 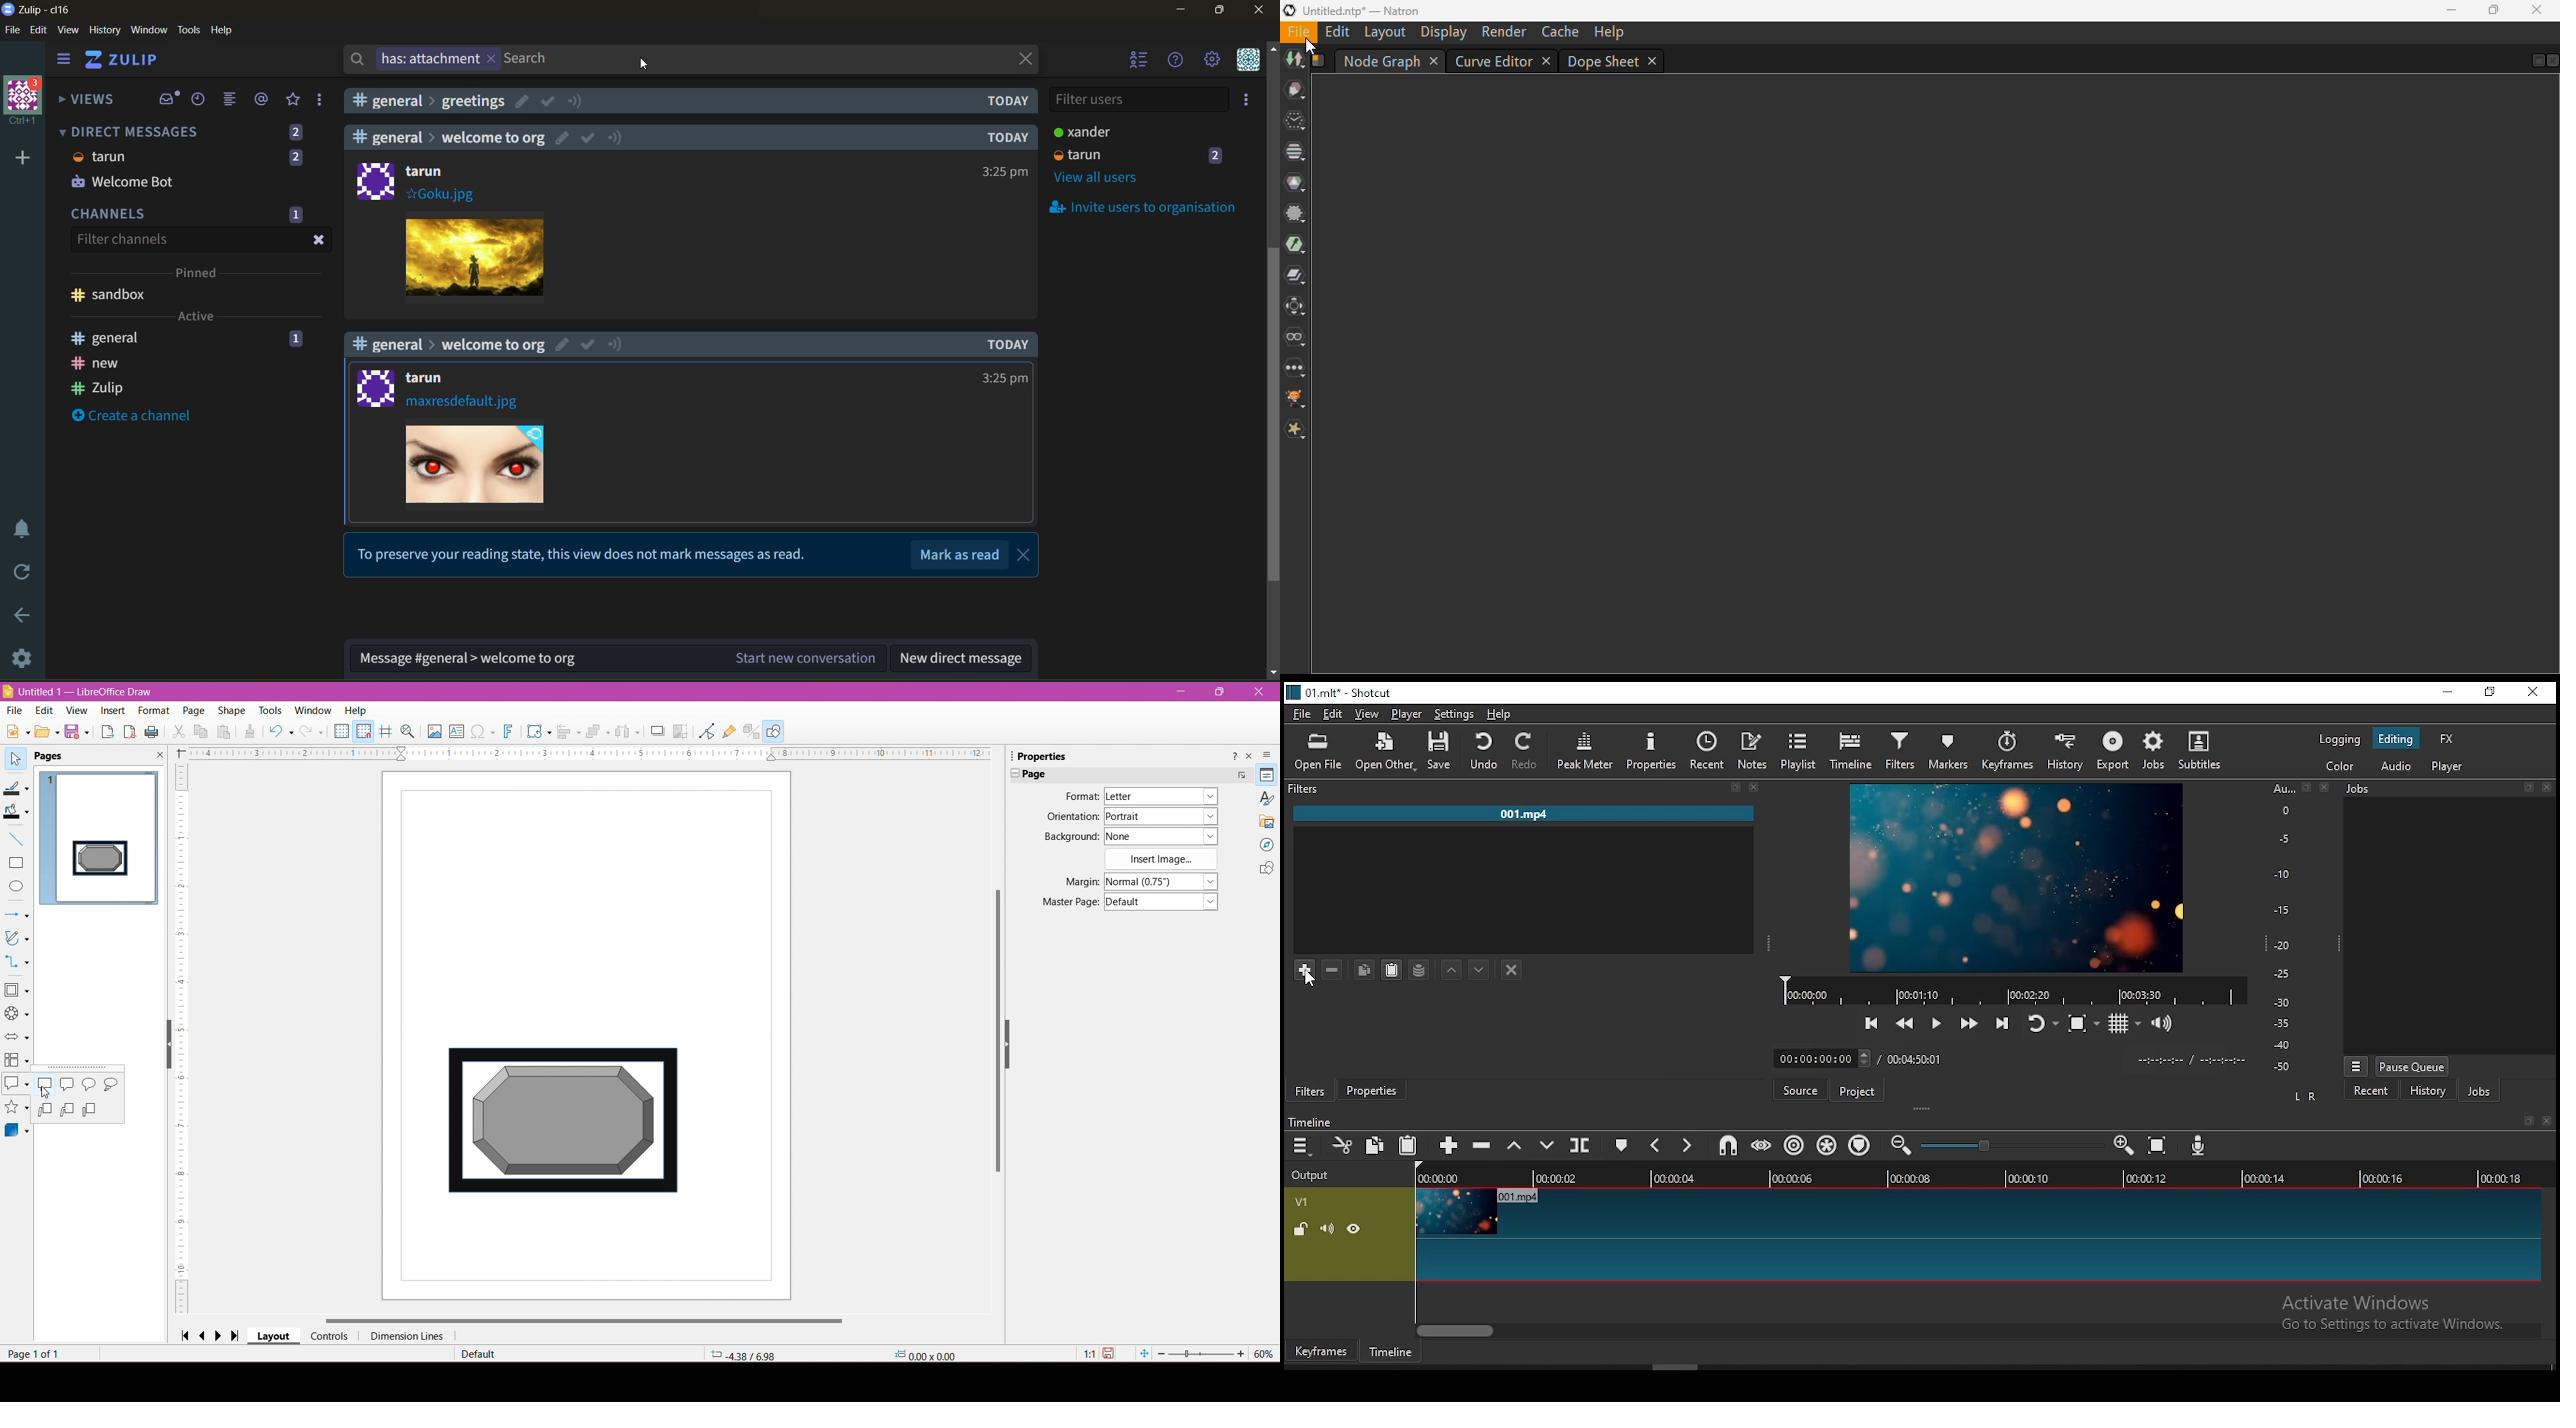 What do you see at coordinates (475, 255) in the screenshot?
I see `Image` at bounding box center [475, 255].